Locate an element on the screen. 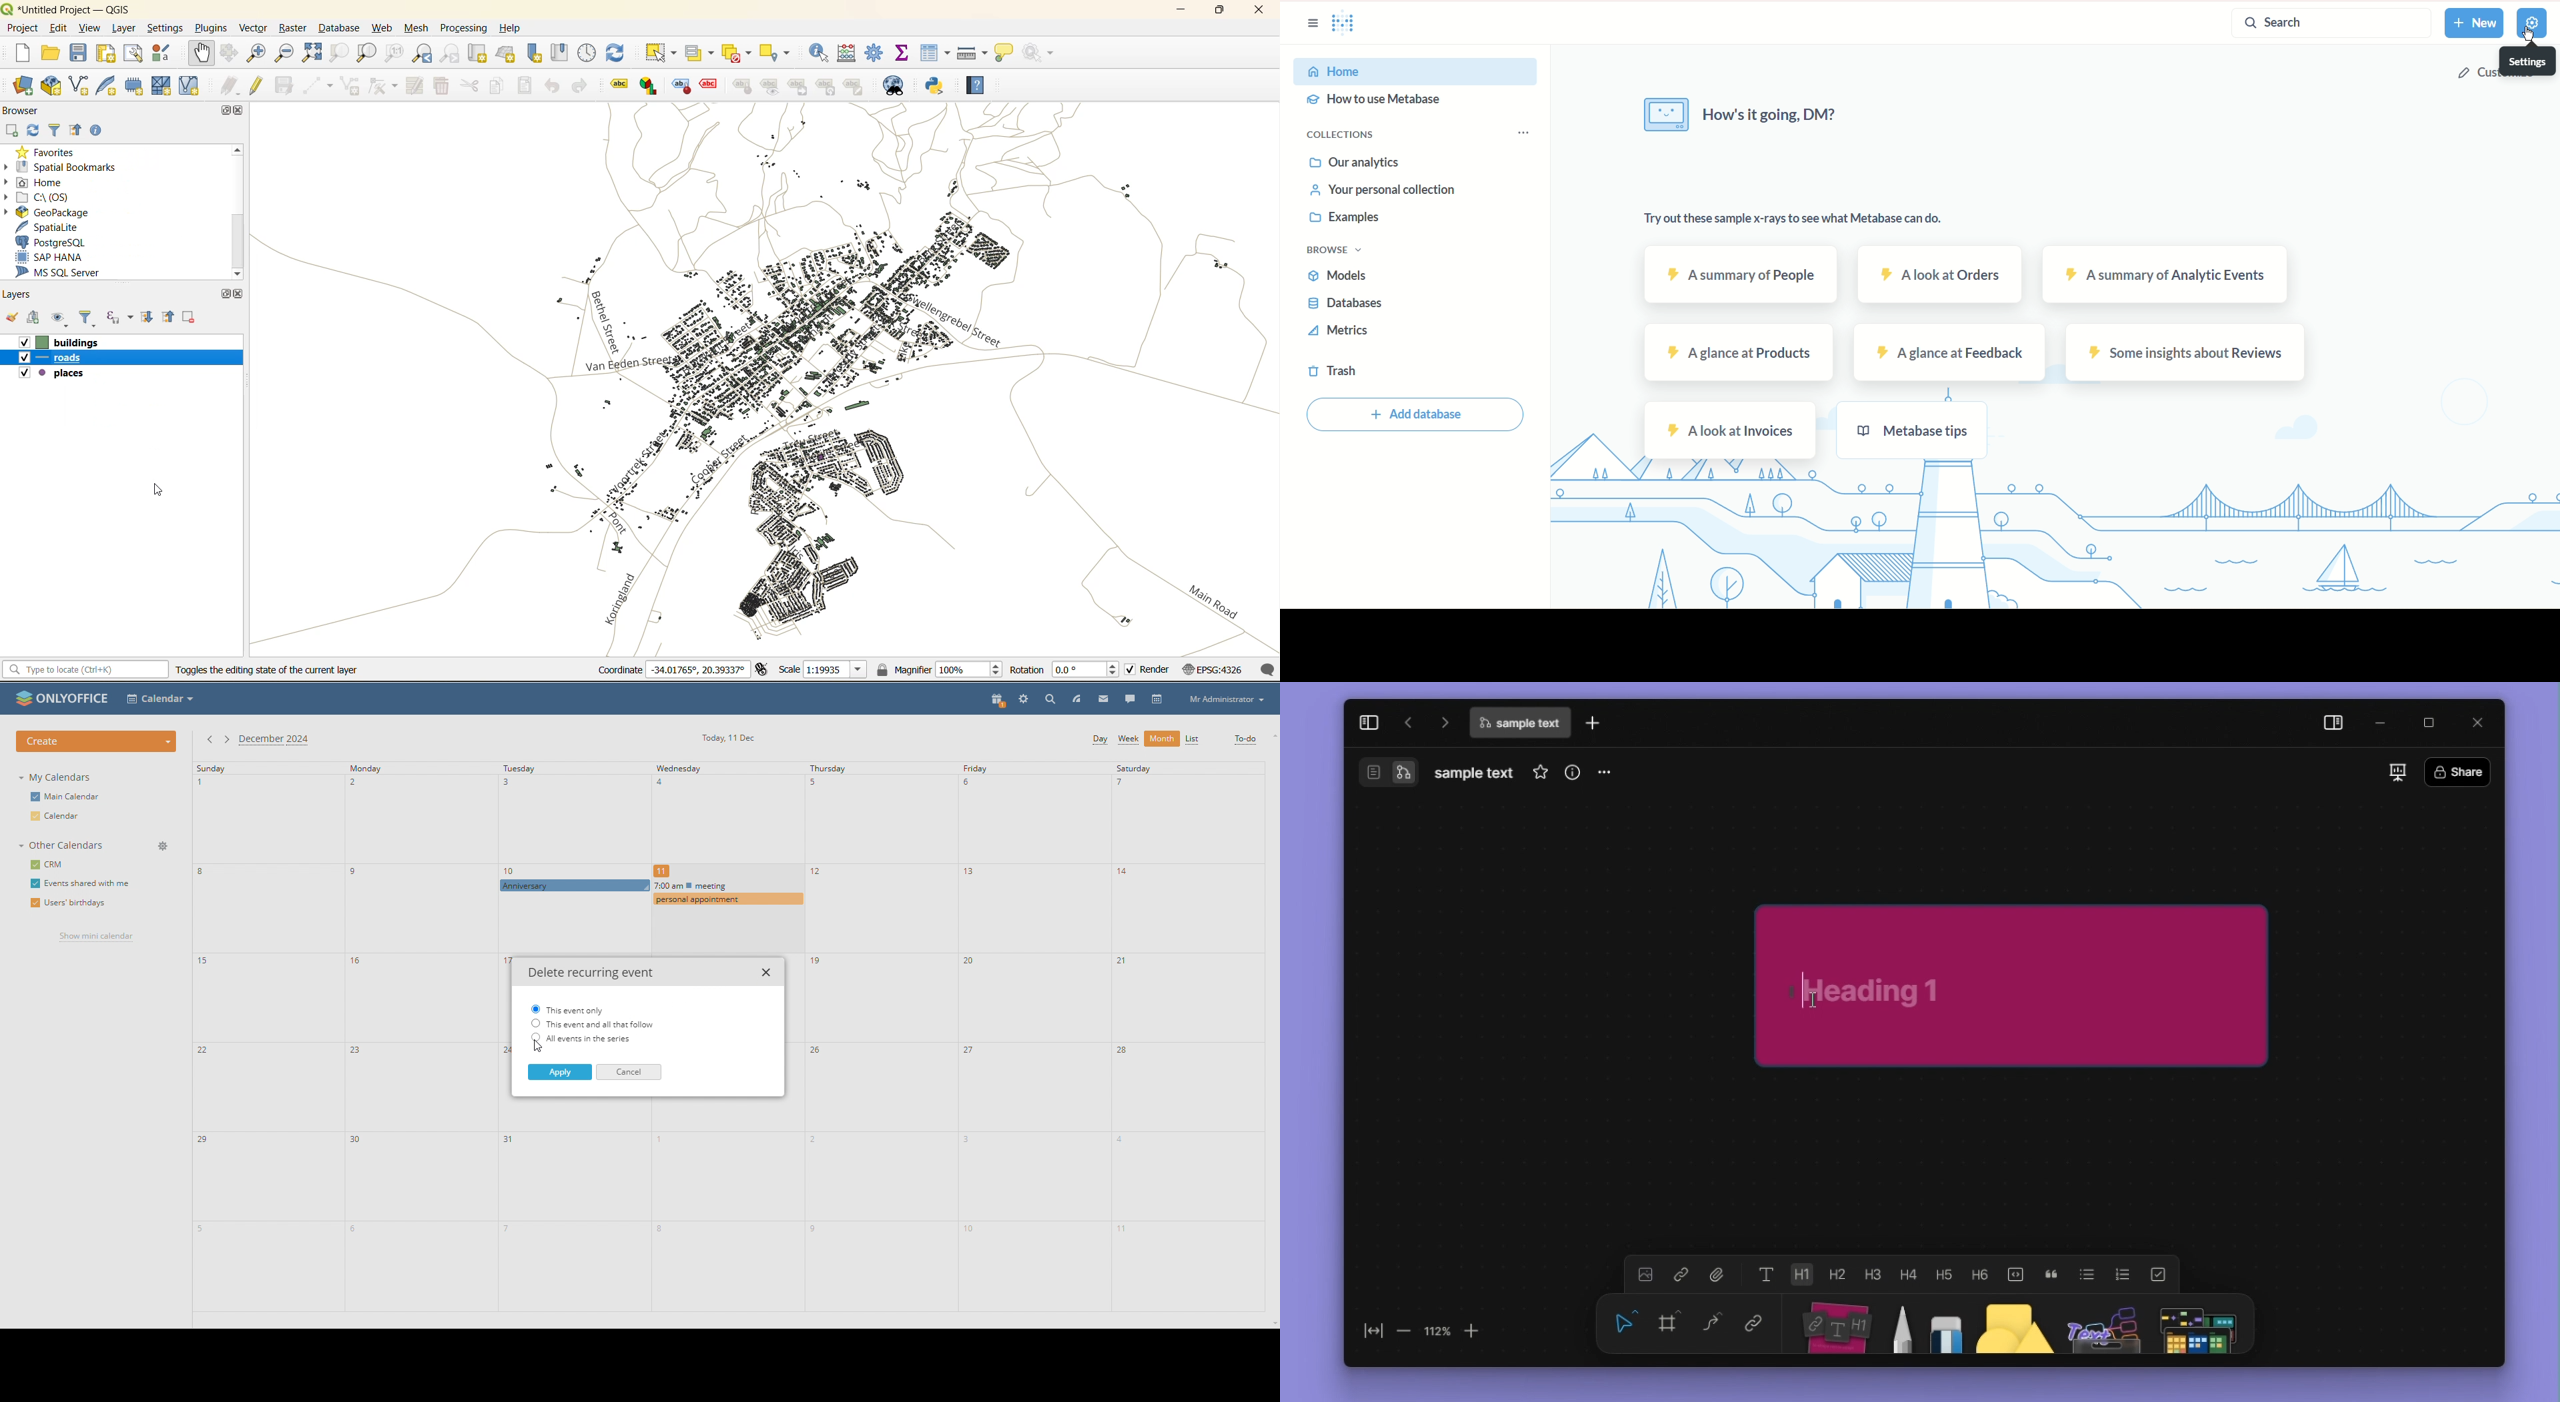 The width and height of the screenshot is (2576, 1428). Heading 4 is located at coordinates (1908, 1274).